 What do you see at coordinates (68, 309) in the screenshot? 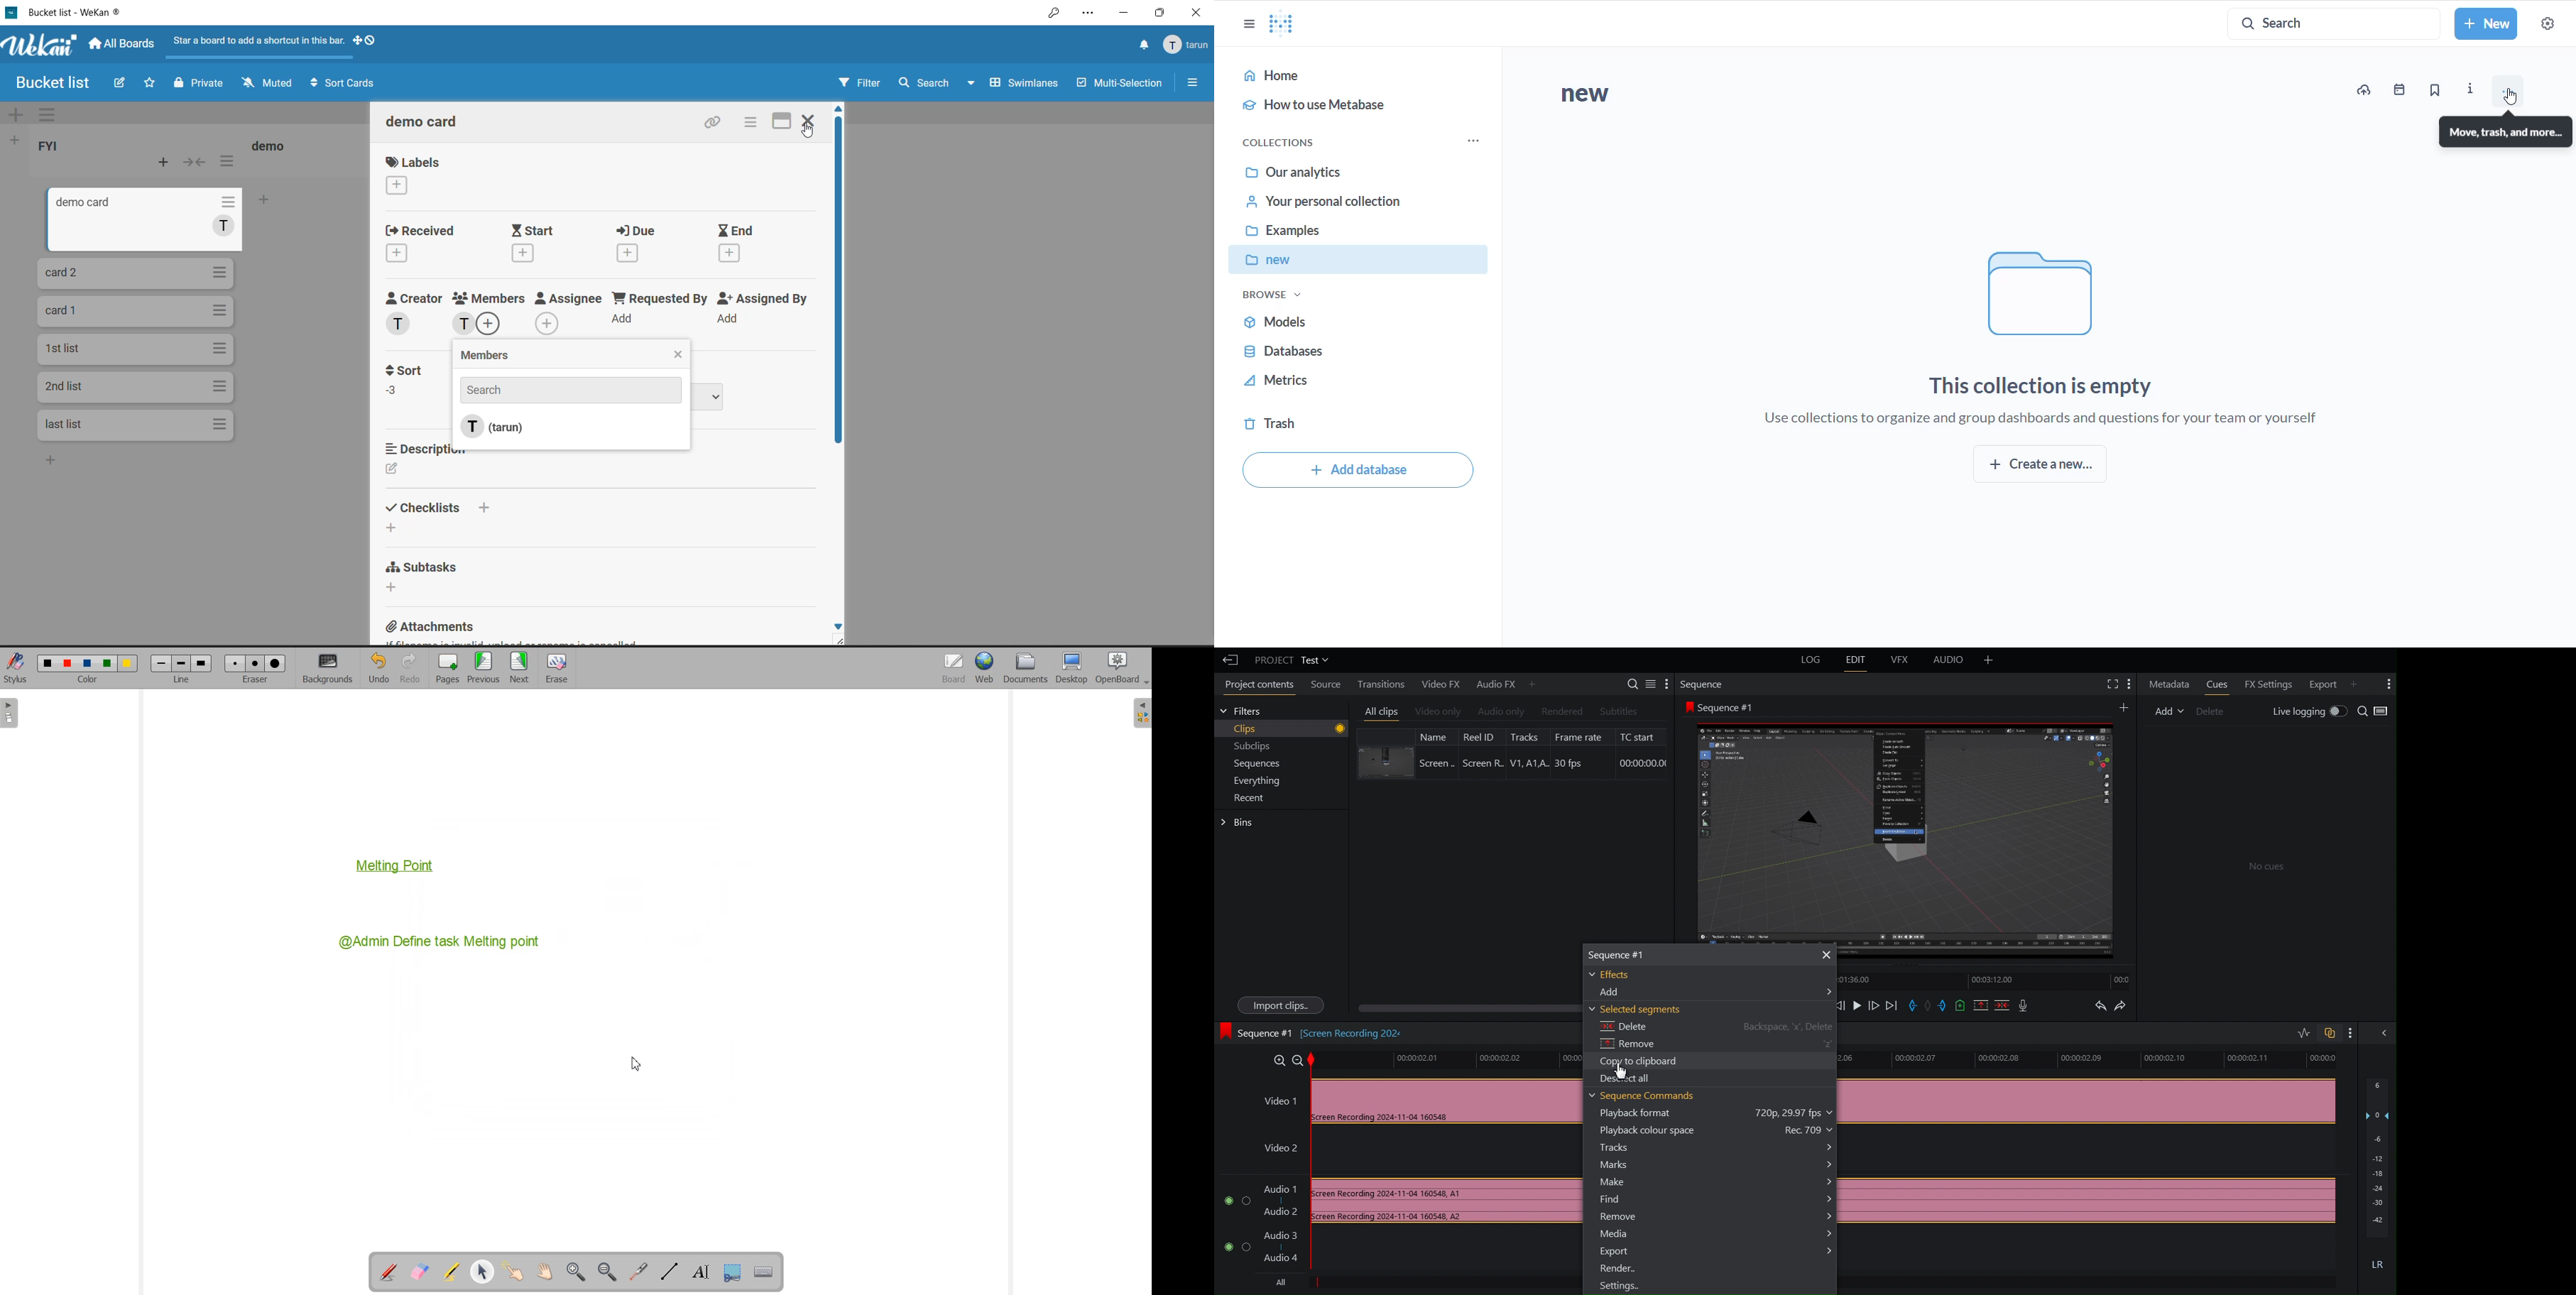
I see `card title` at bounding box center [68, 309].